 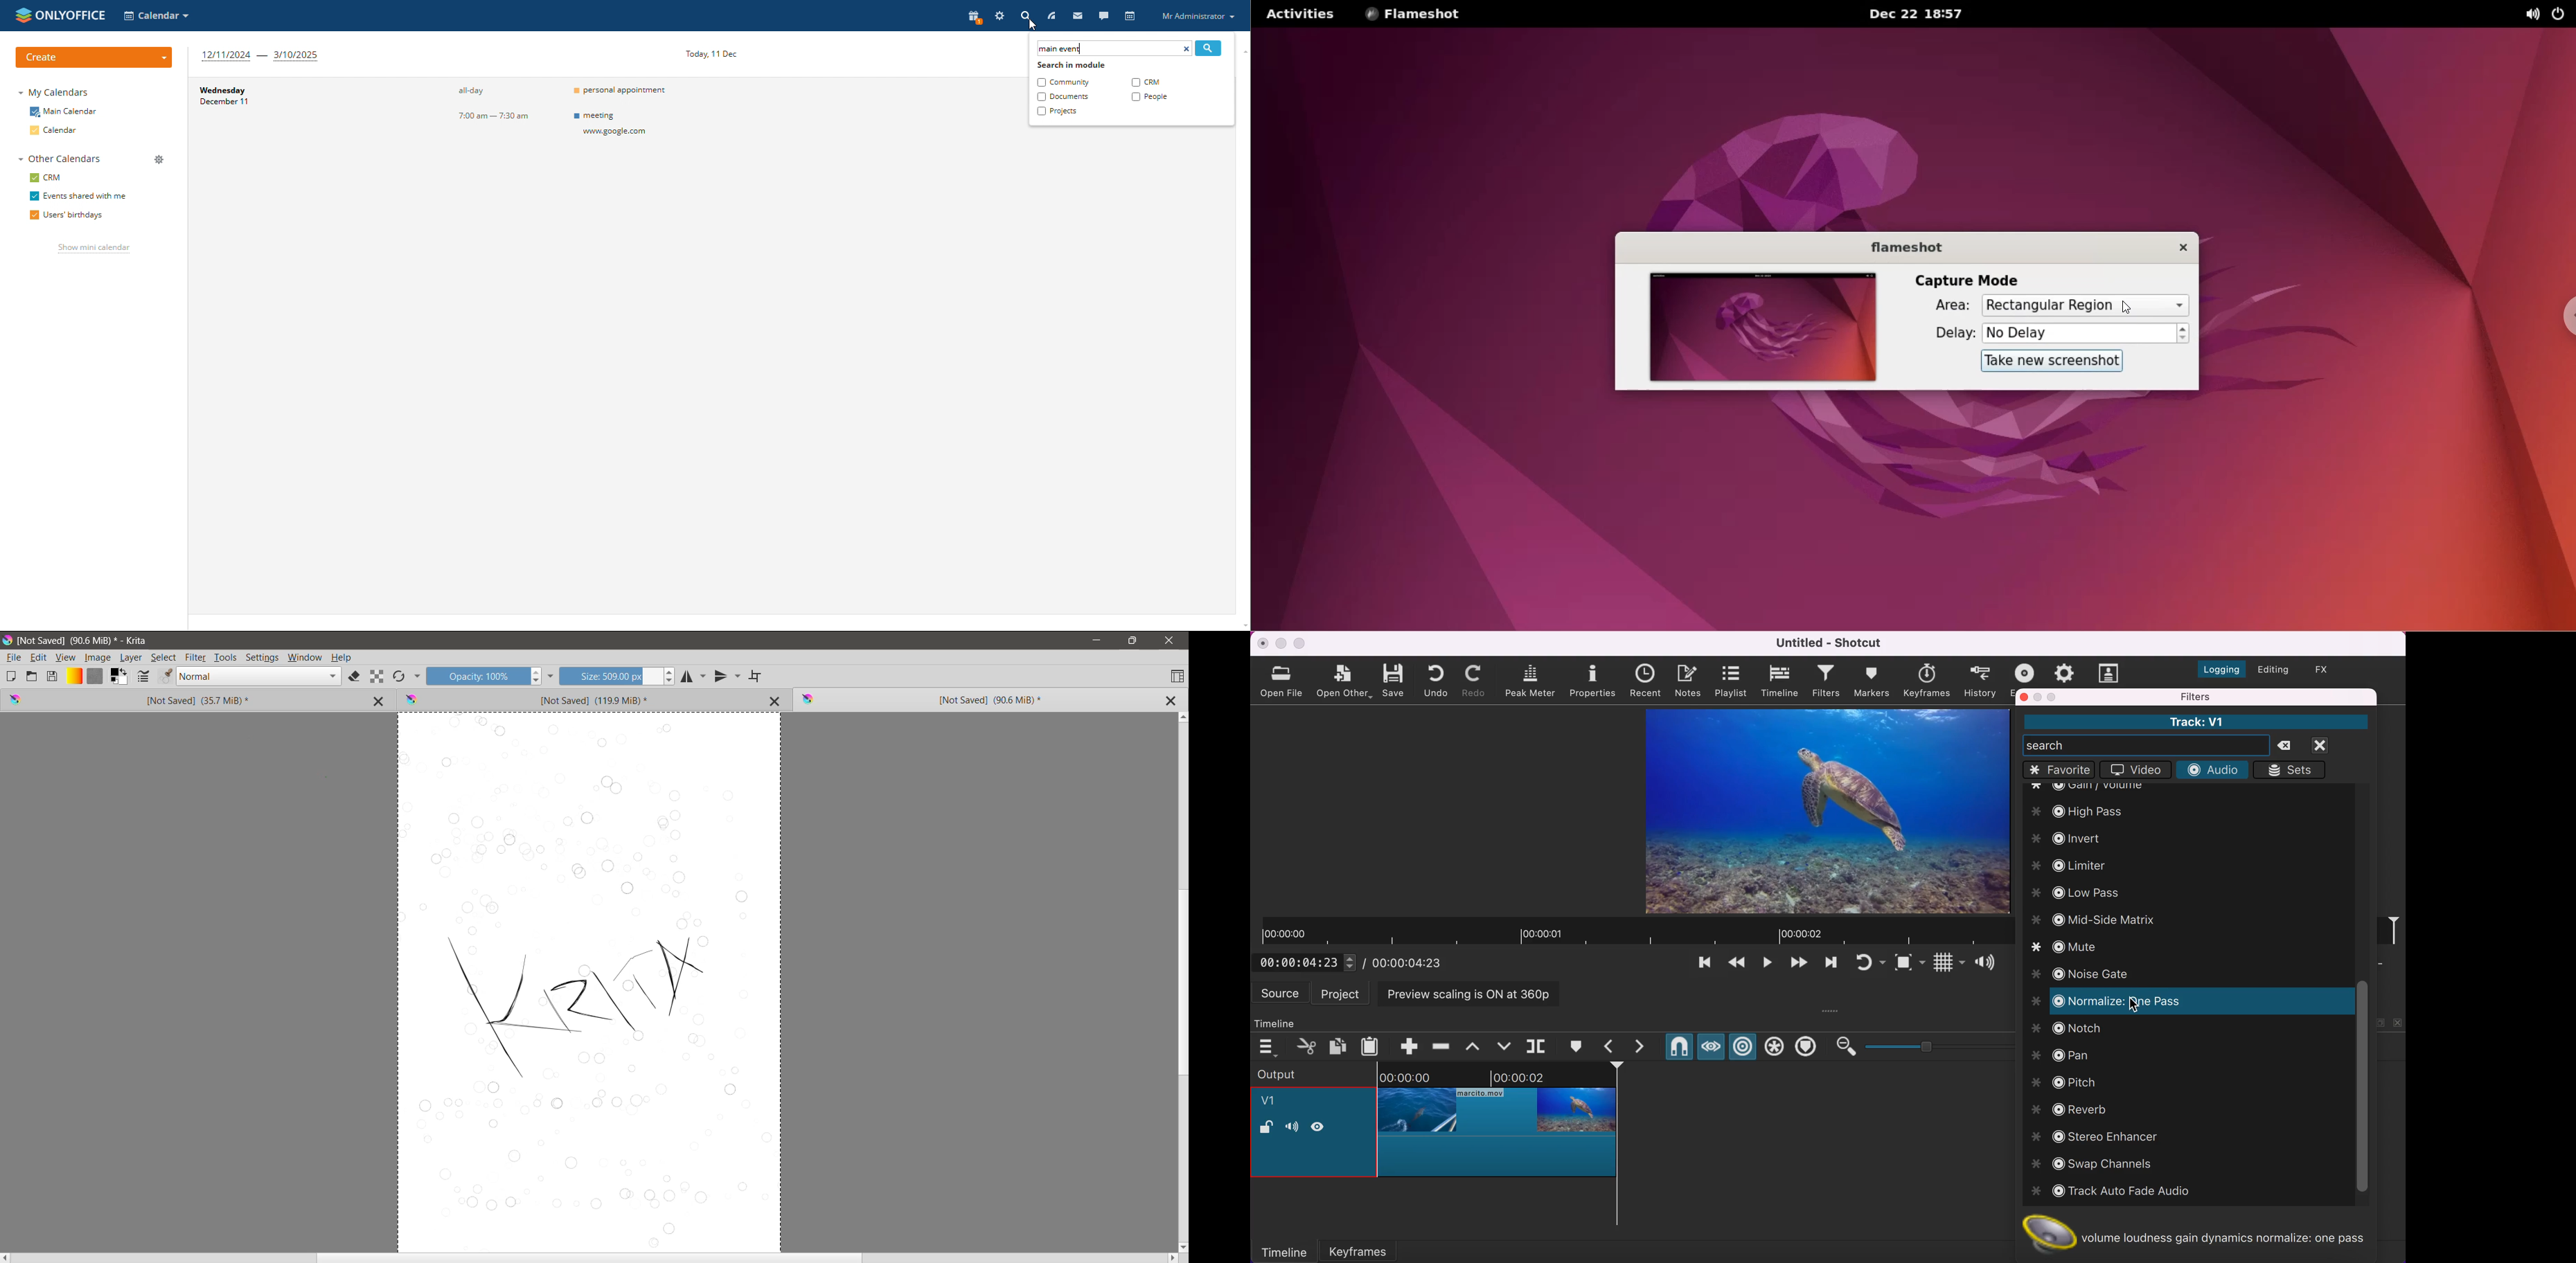 What do you see at coordinates (44, 177) in the screenshot?
I see `crm` at bounding box center [44, 177].